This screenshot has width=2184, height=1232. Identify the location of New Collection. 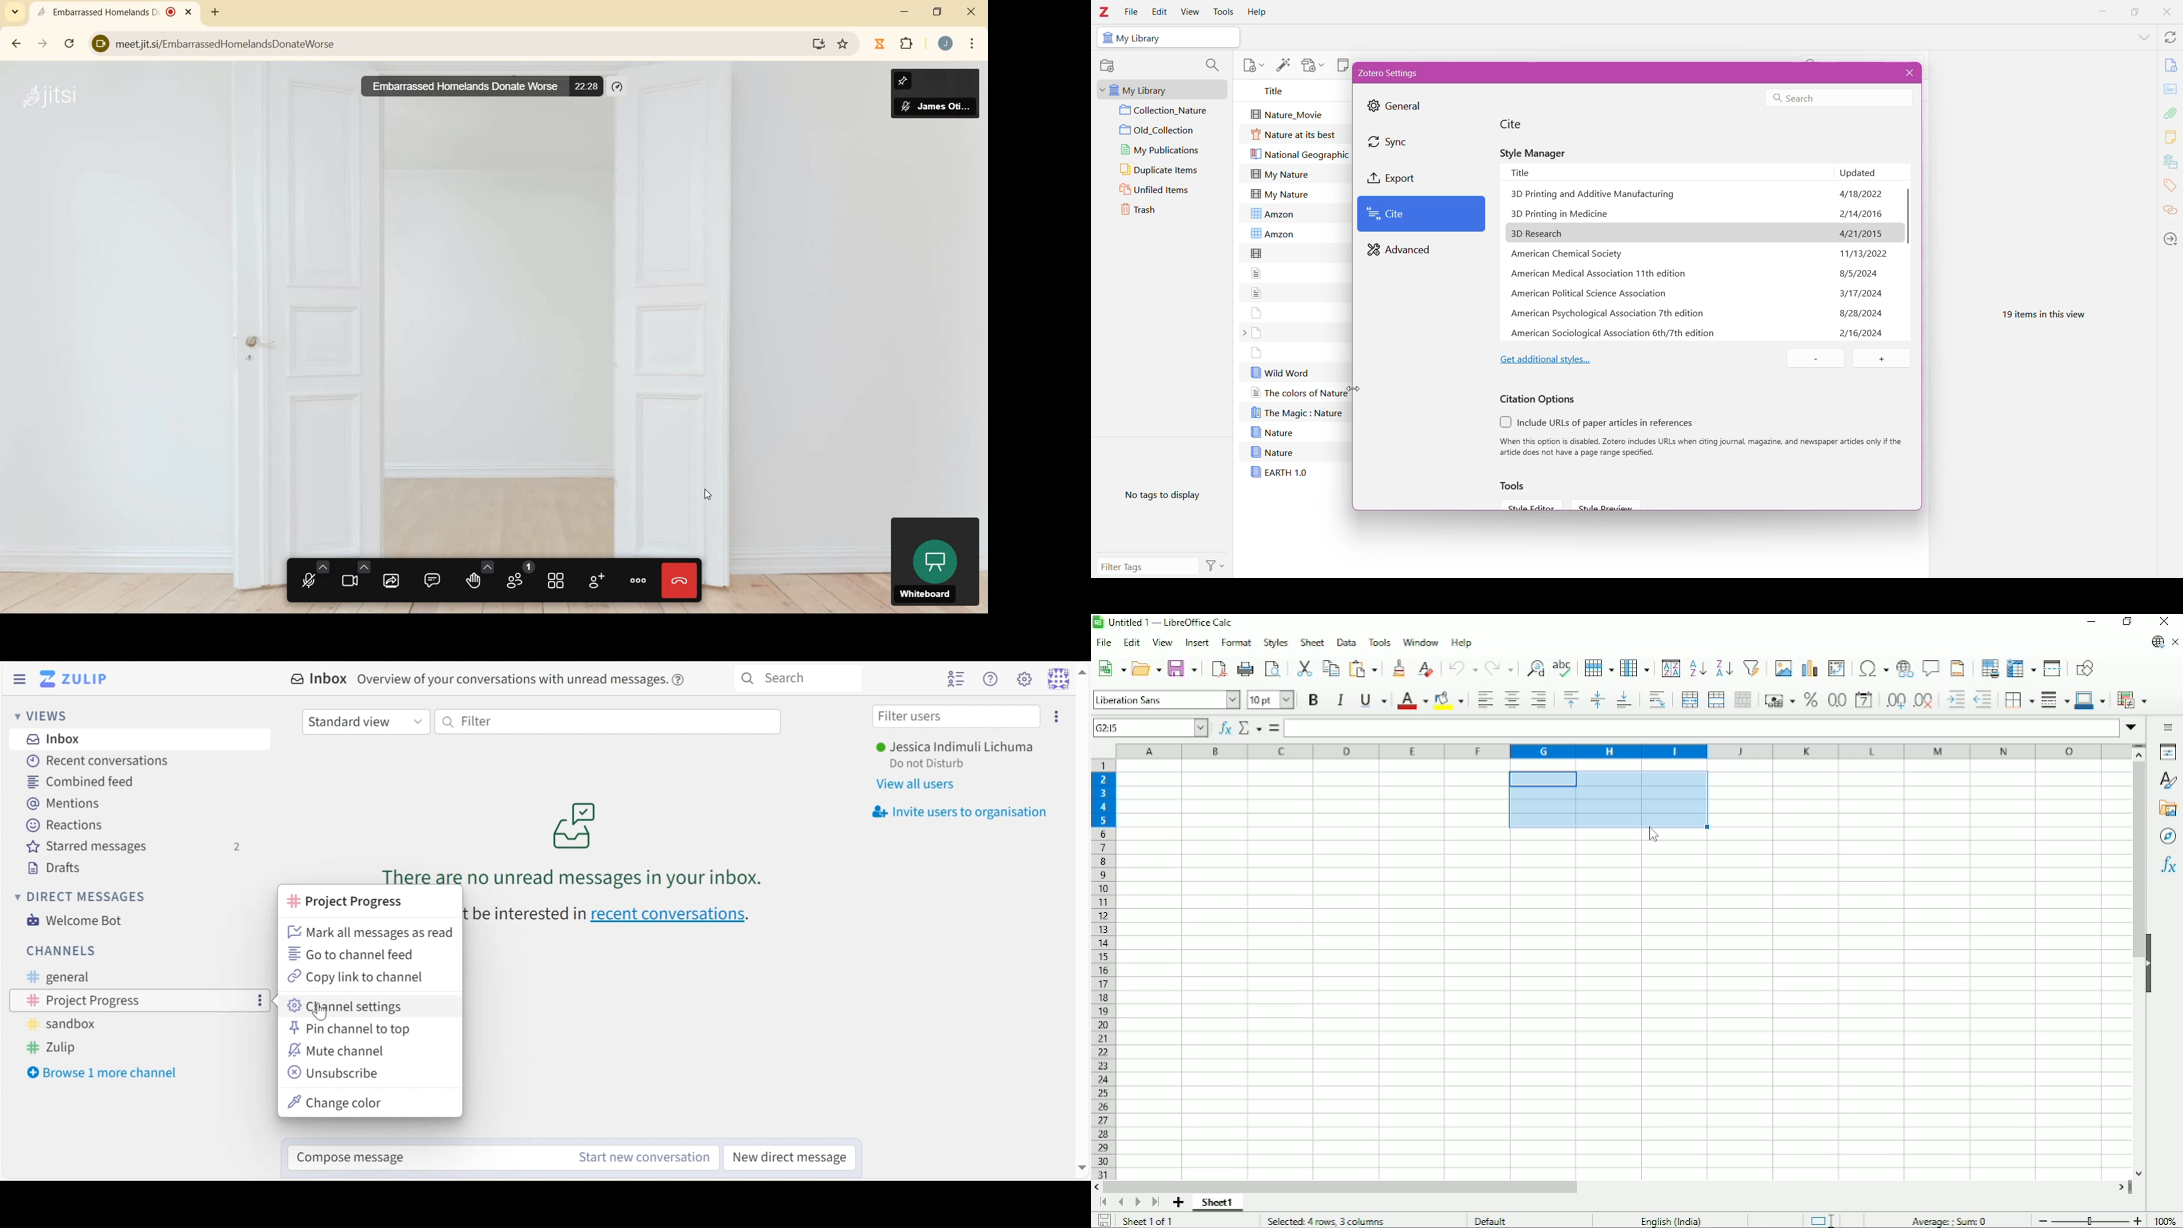
(1110, 66).